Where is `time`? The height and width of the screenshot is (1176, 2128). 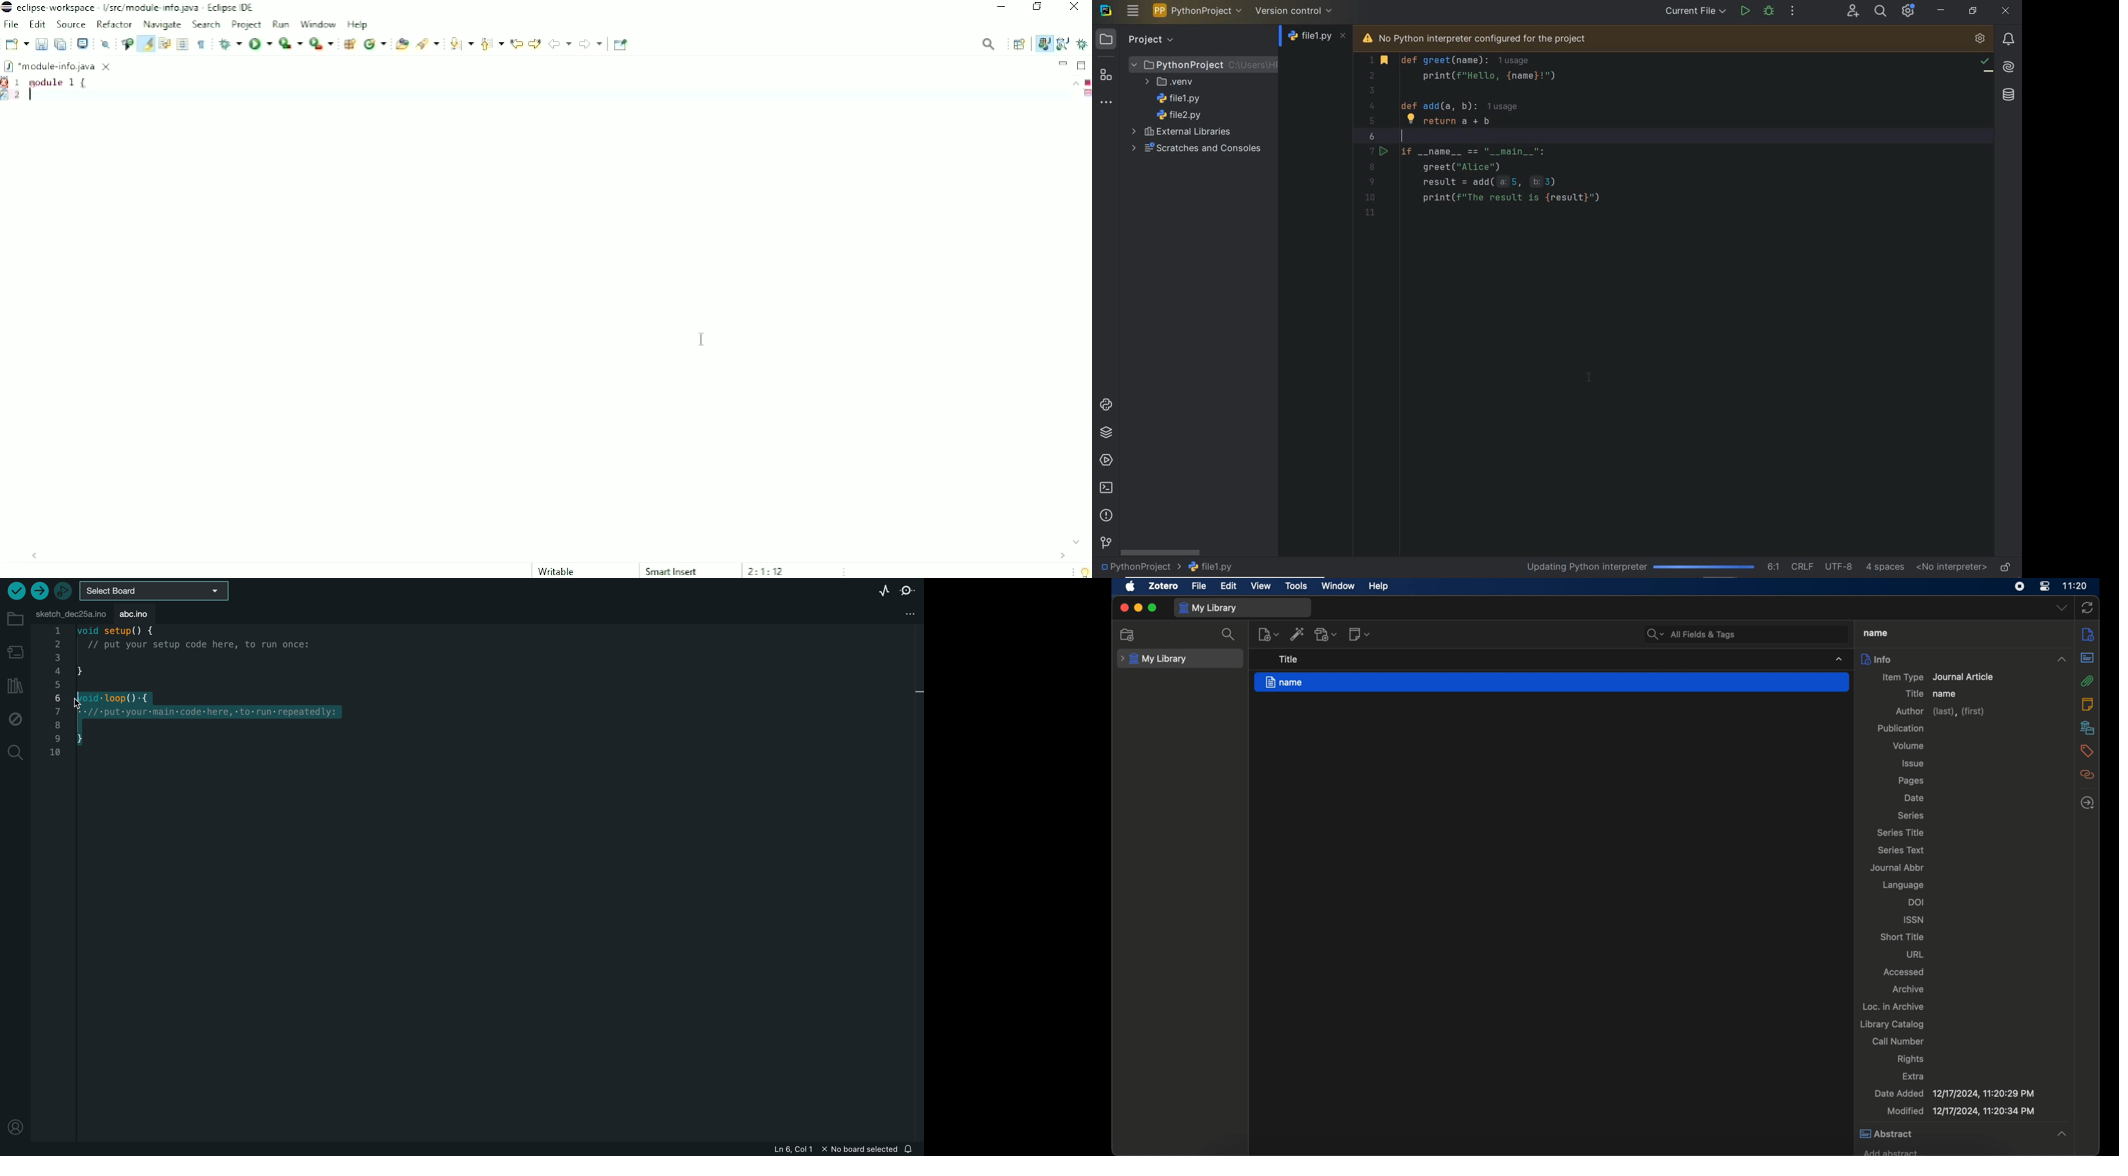
time is located at coordinates (2077, 586).